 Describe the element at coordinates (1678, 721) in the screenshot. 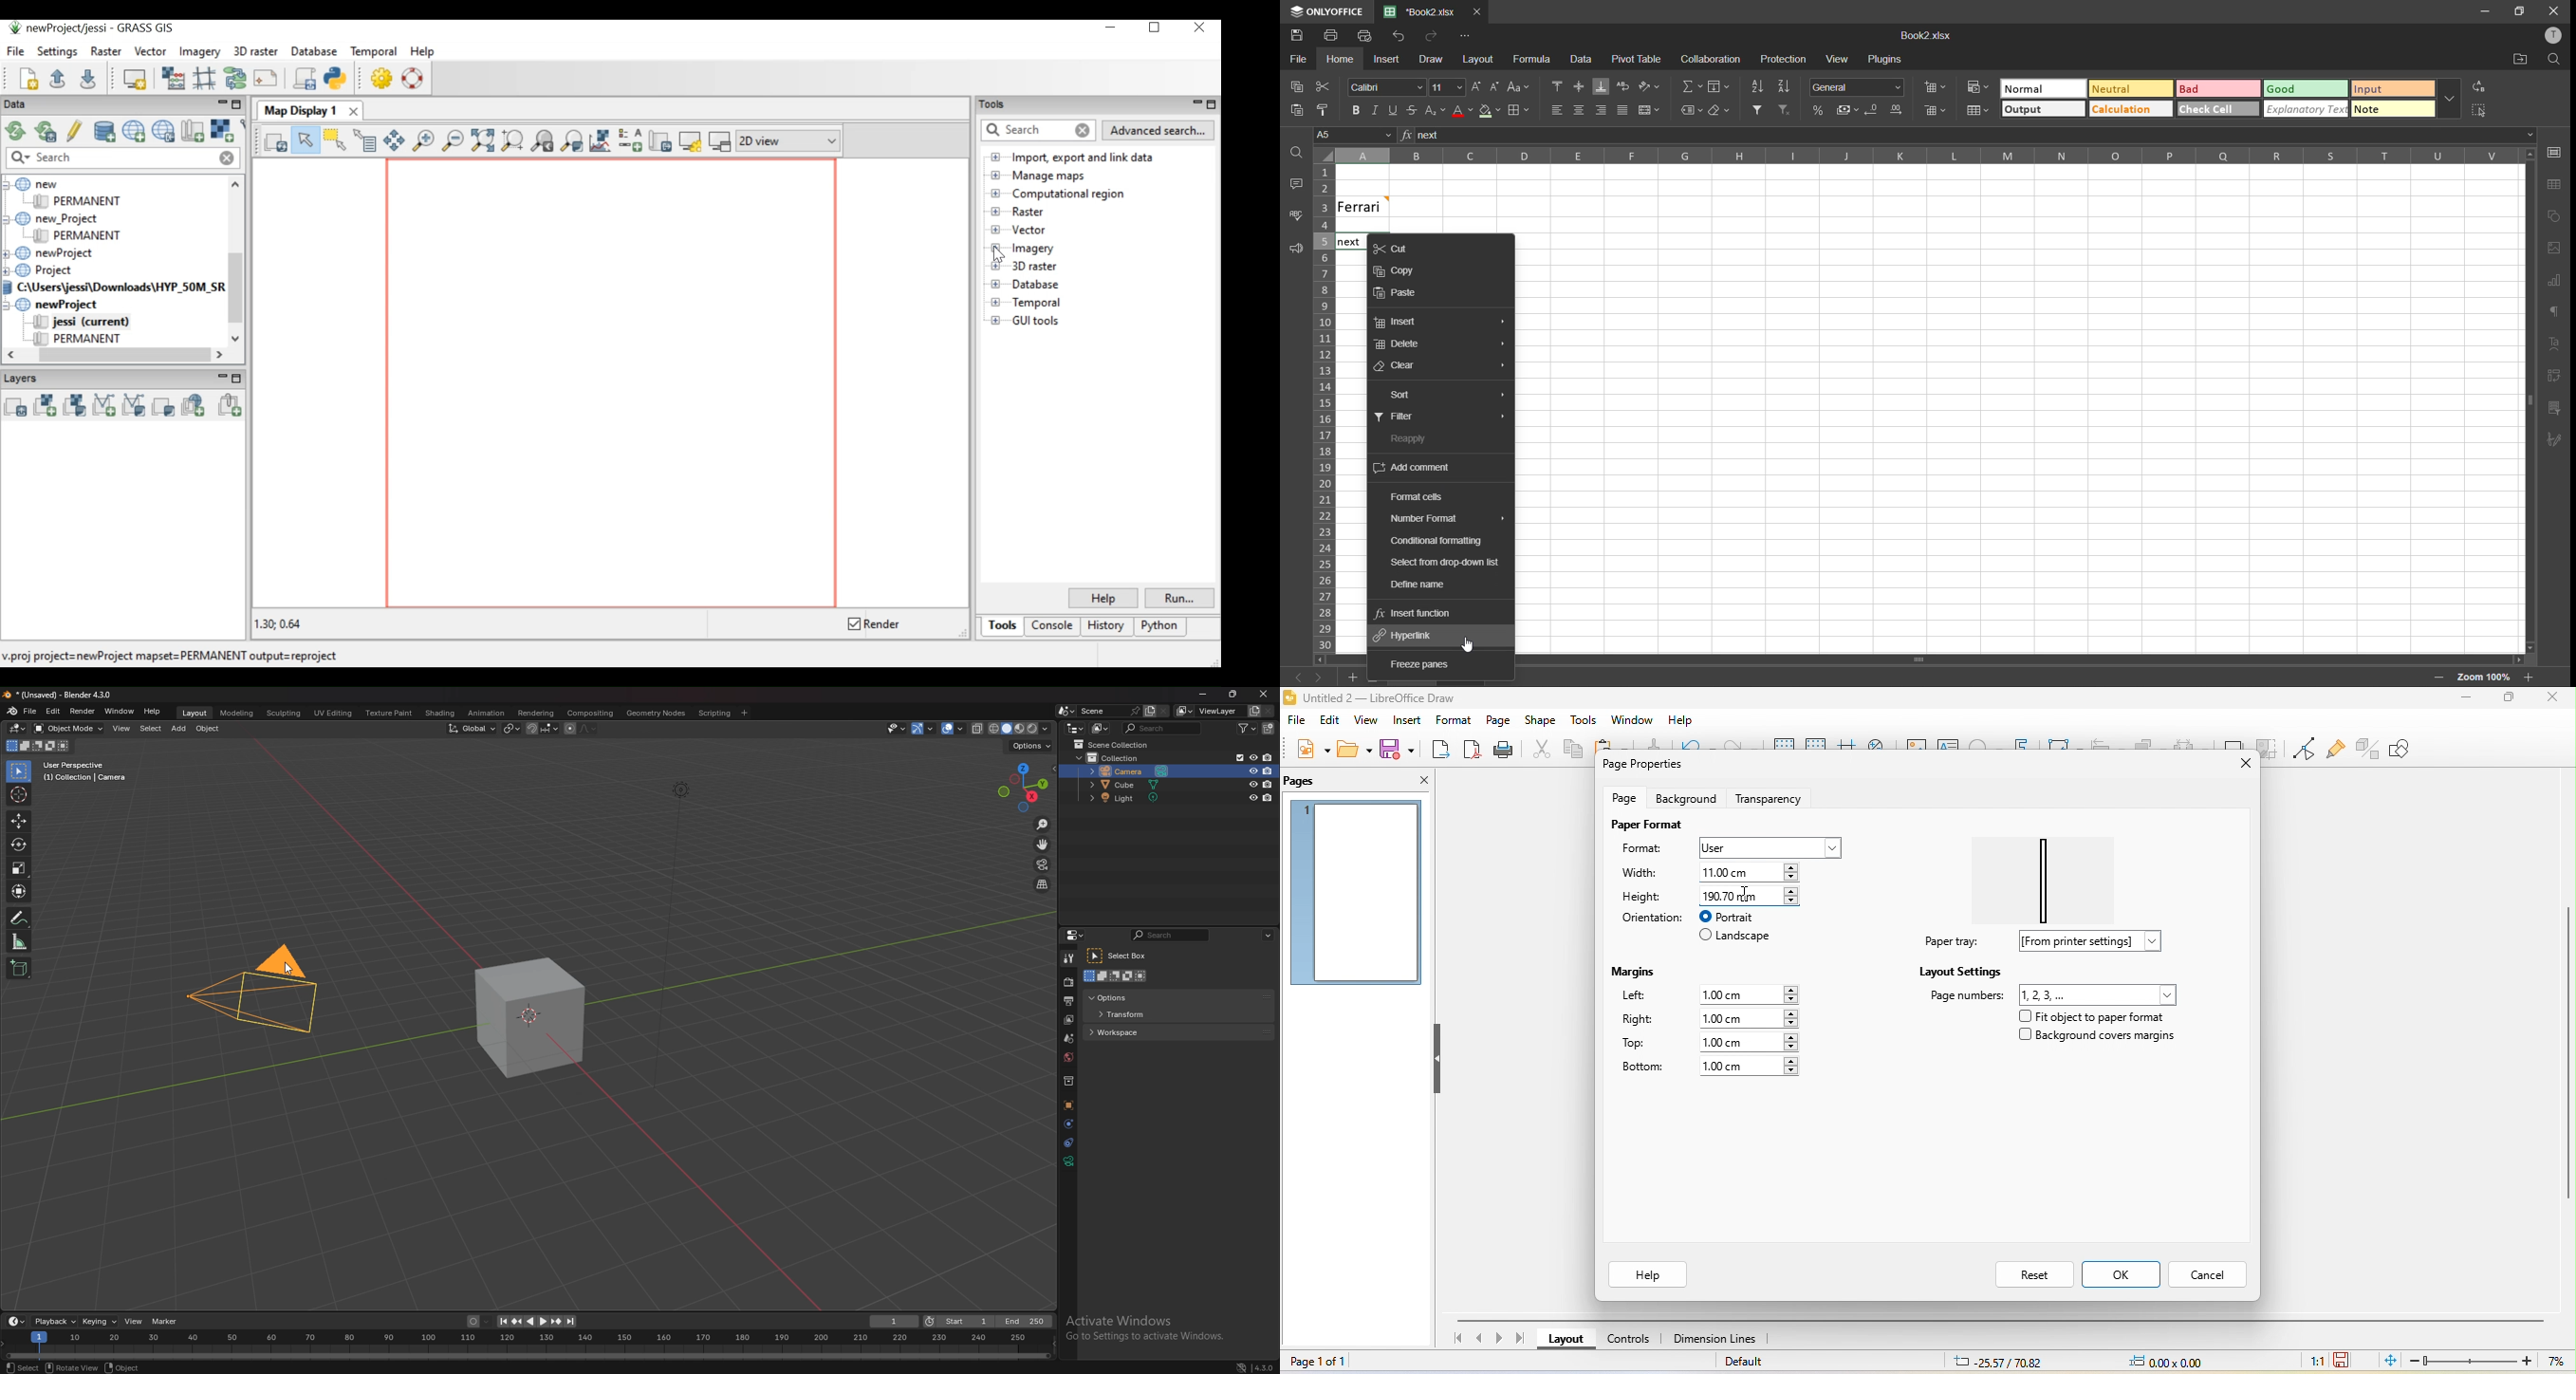

I see `help` at that location.